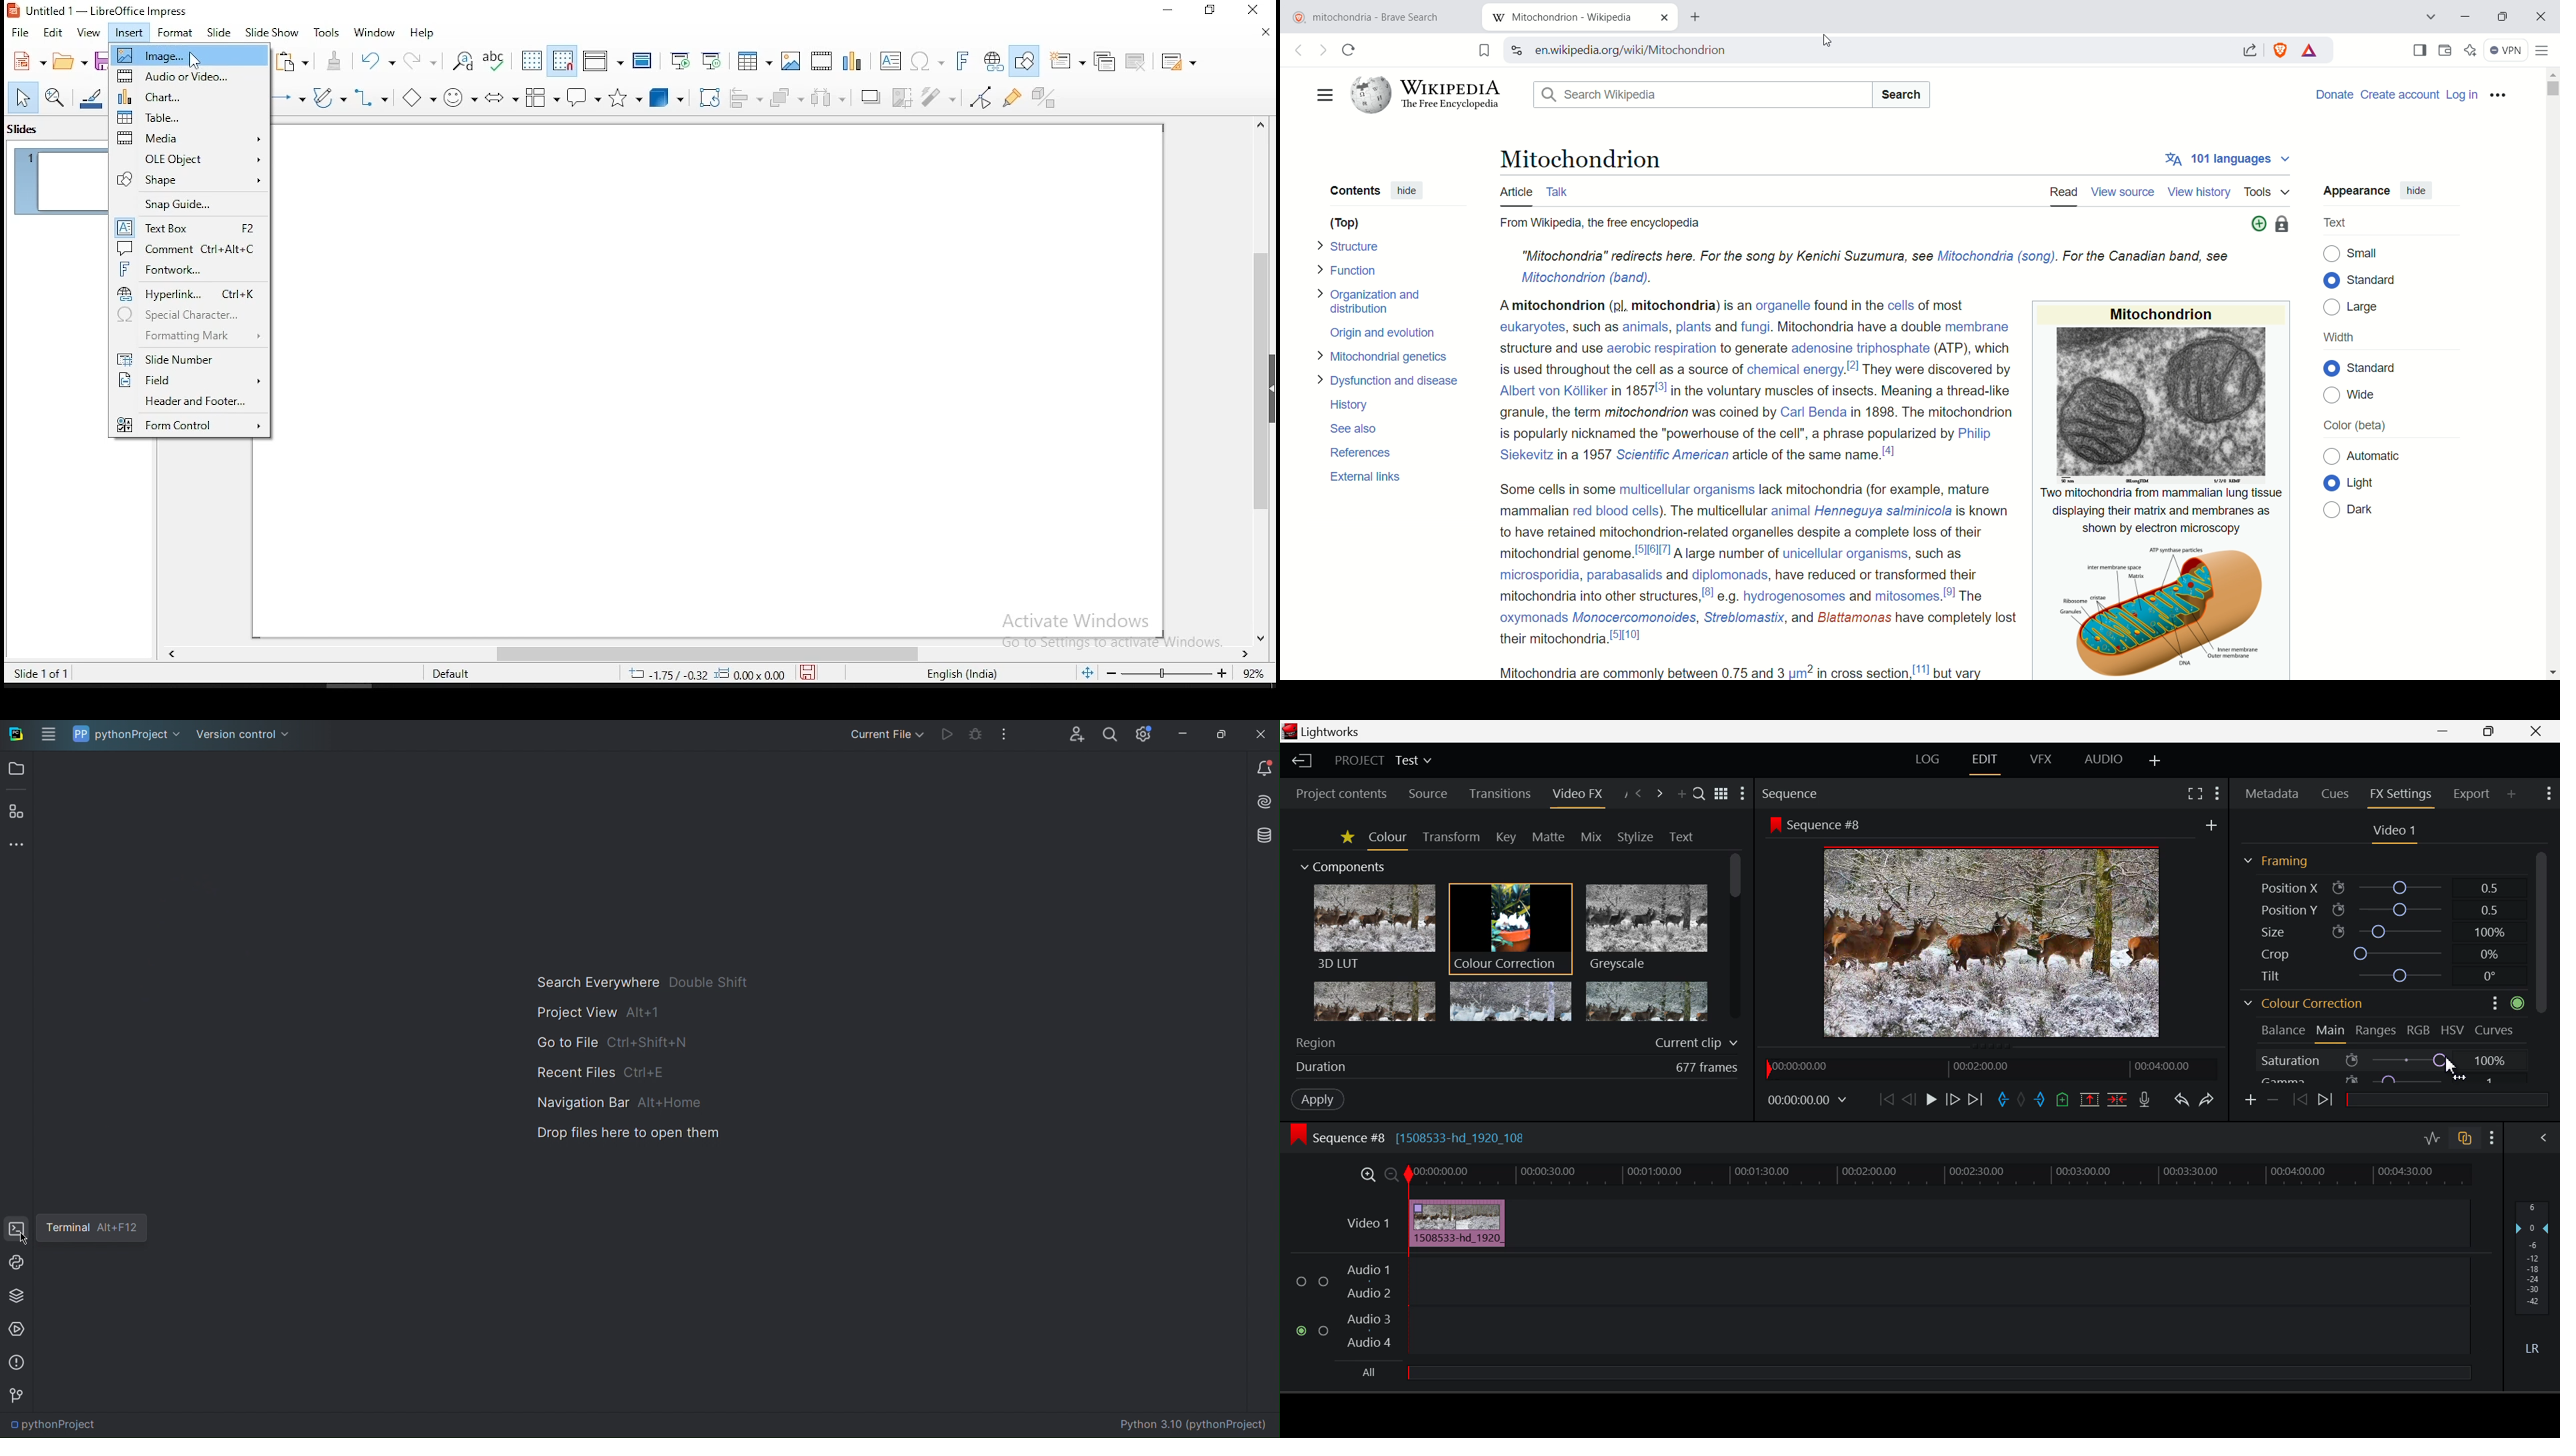 This screenshot has width=2576, height=1456. Describe the element at coordinates (1407, 189) in the screenshot. I see `Hide` at that location.